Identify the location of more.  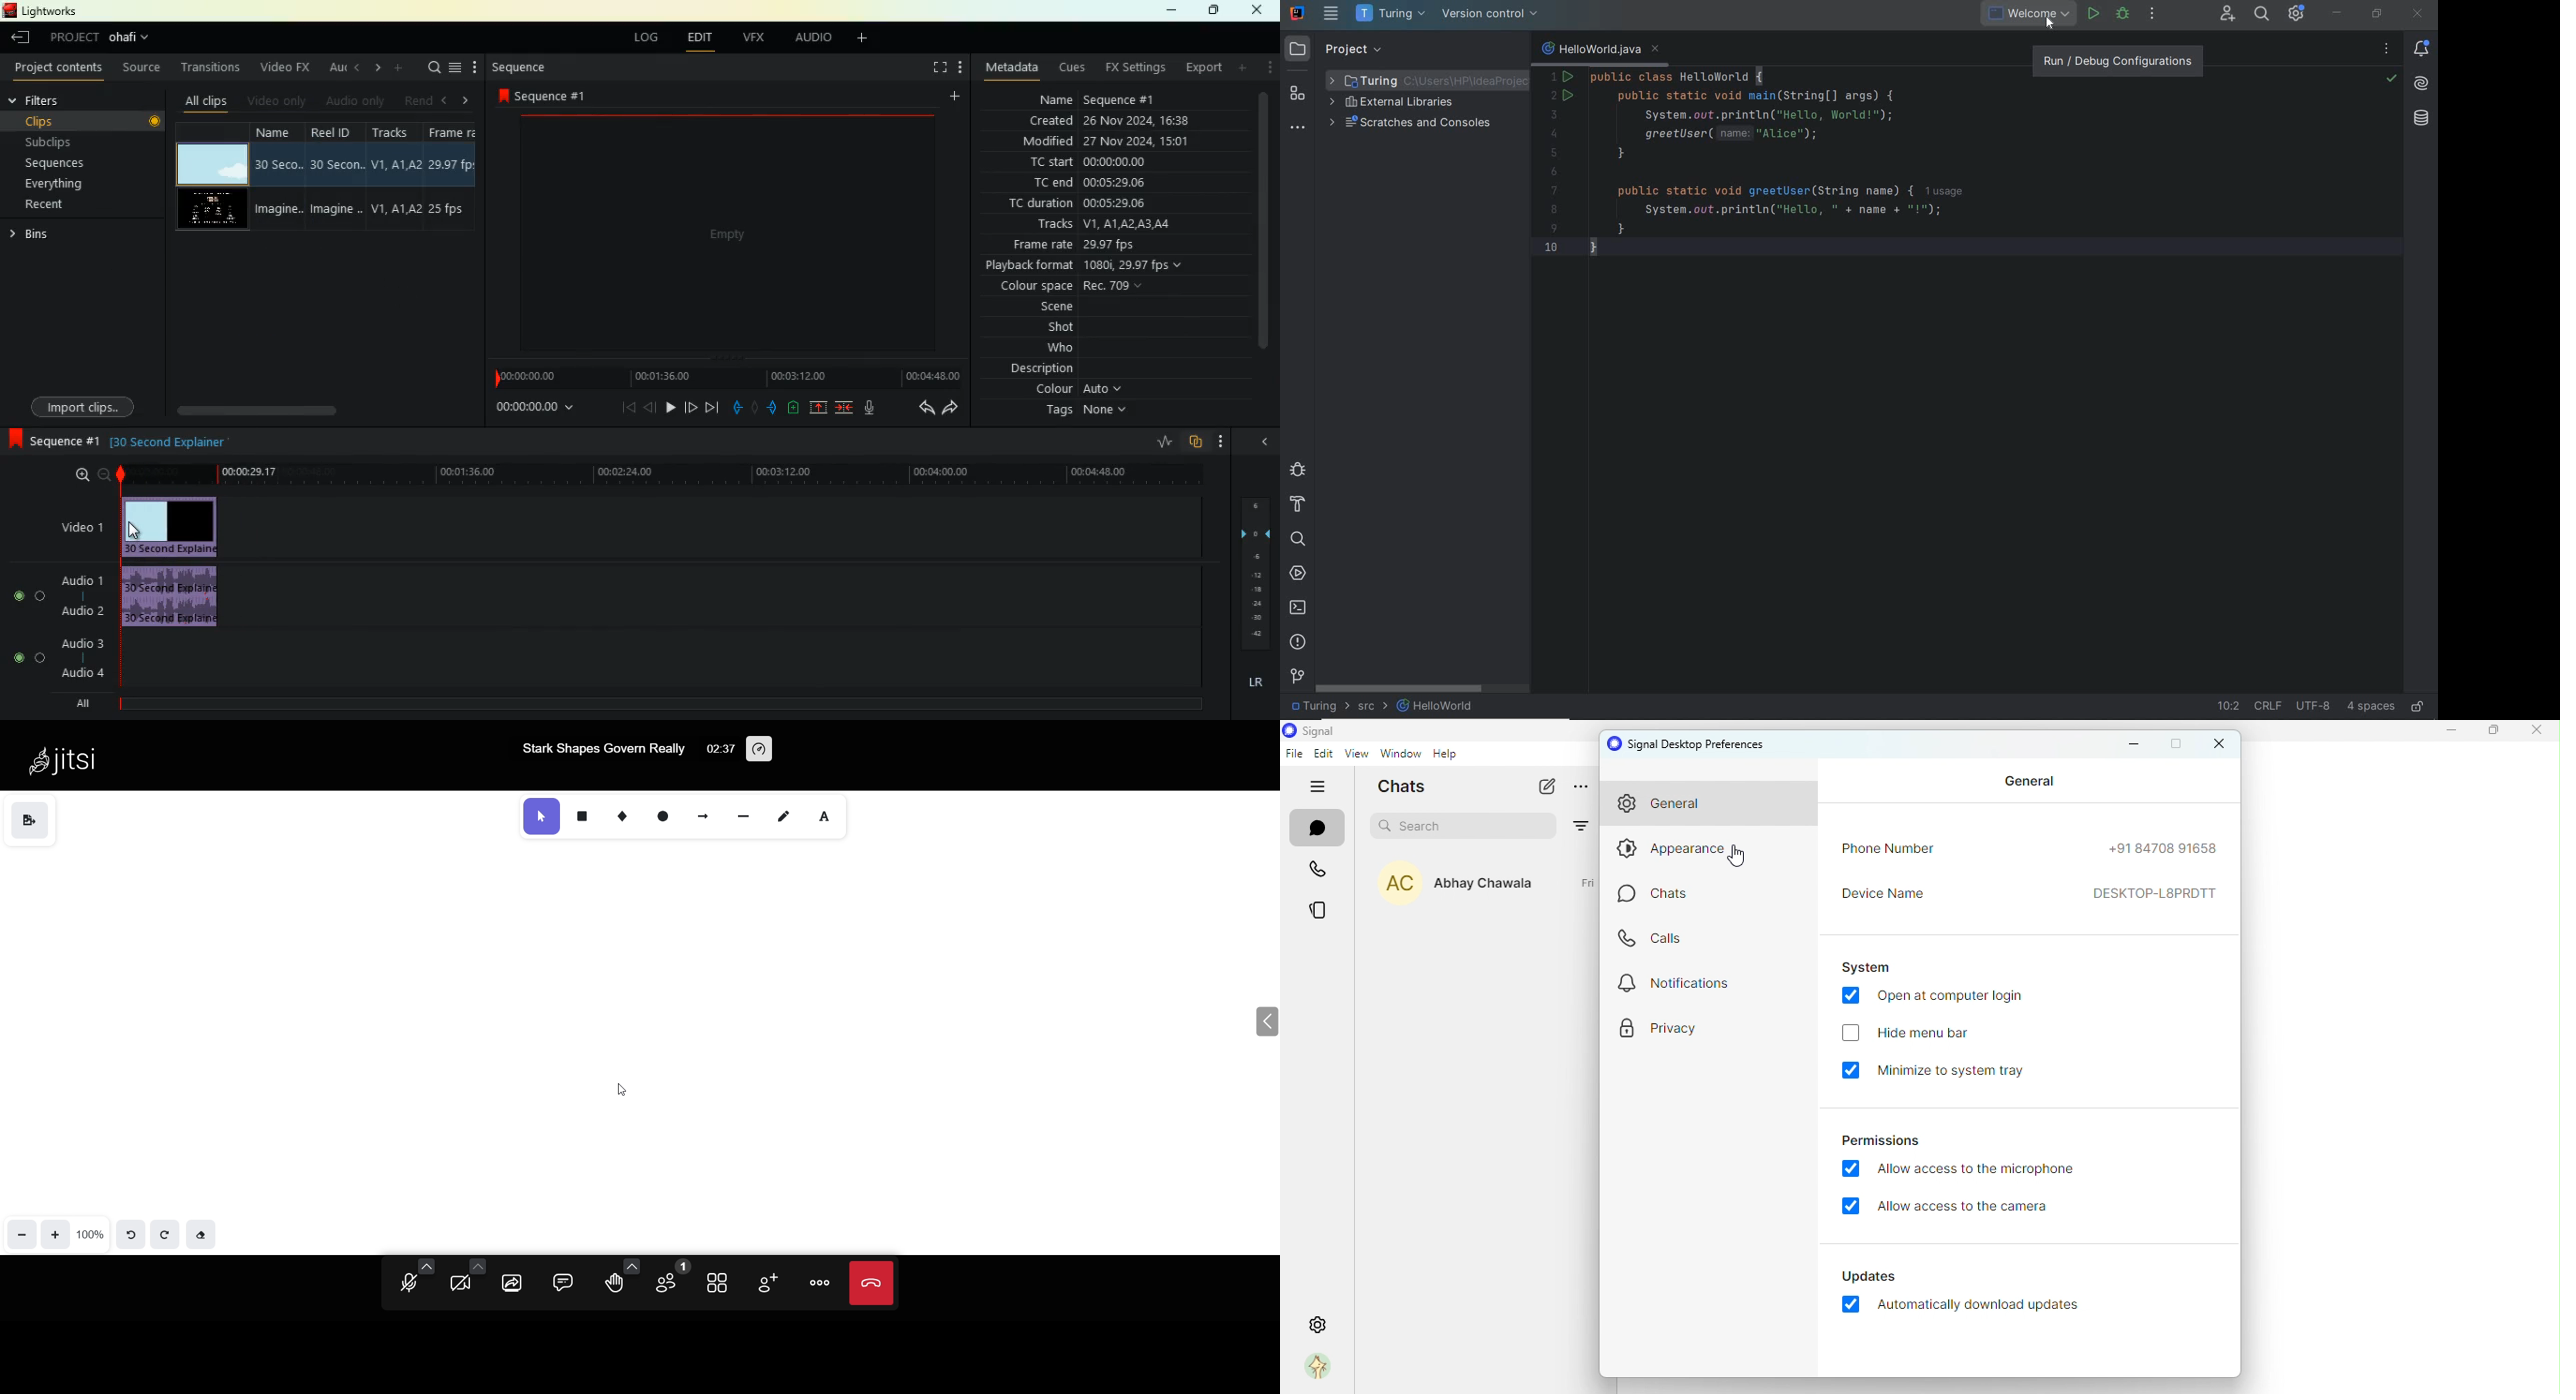
(962, 65).